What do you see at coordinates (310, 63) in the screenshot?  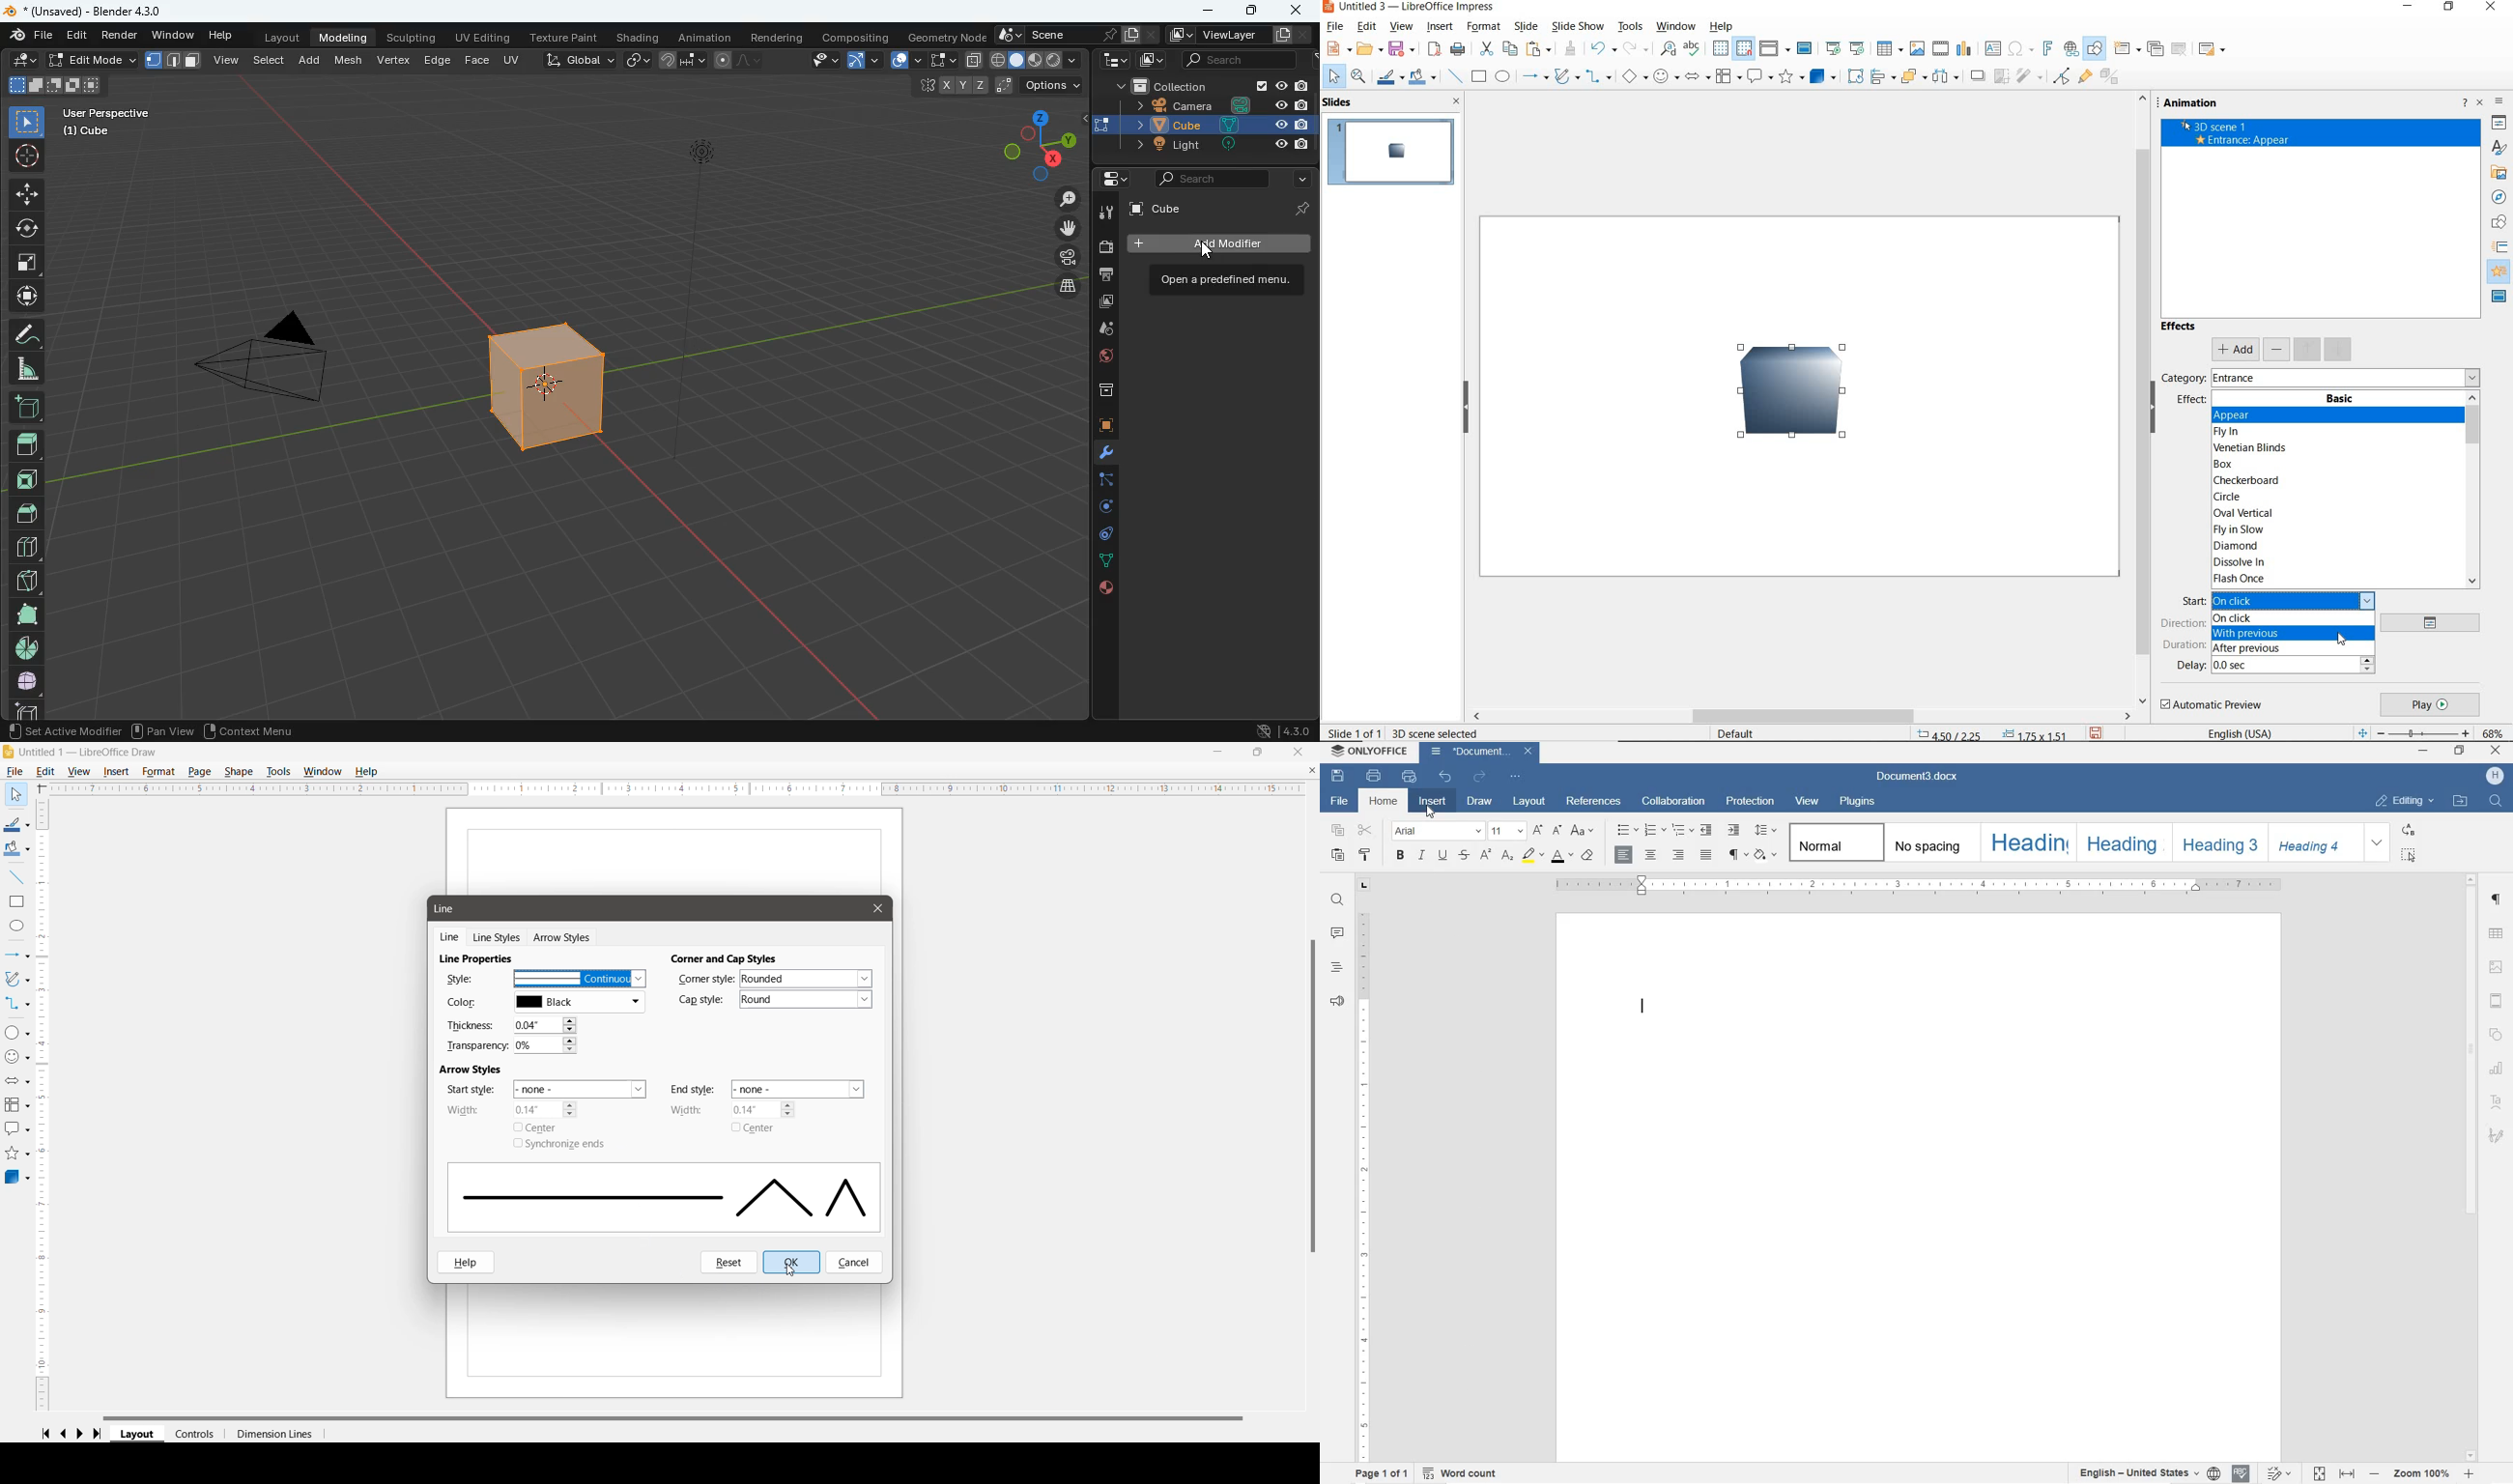 I see `add` at bounding box center [310, 63].